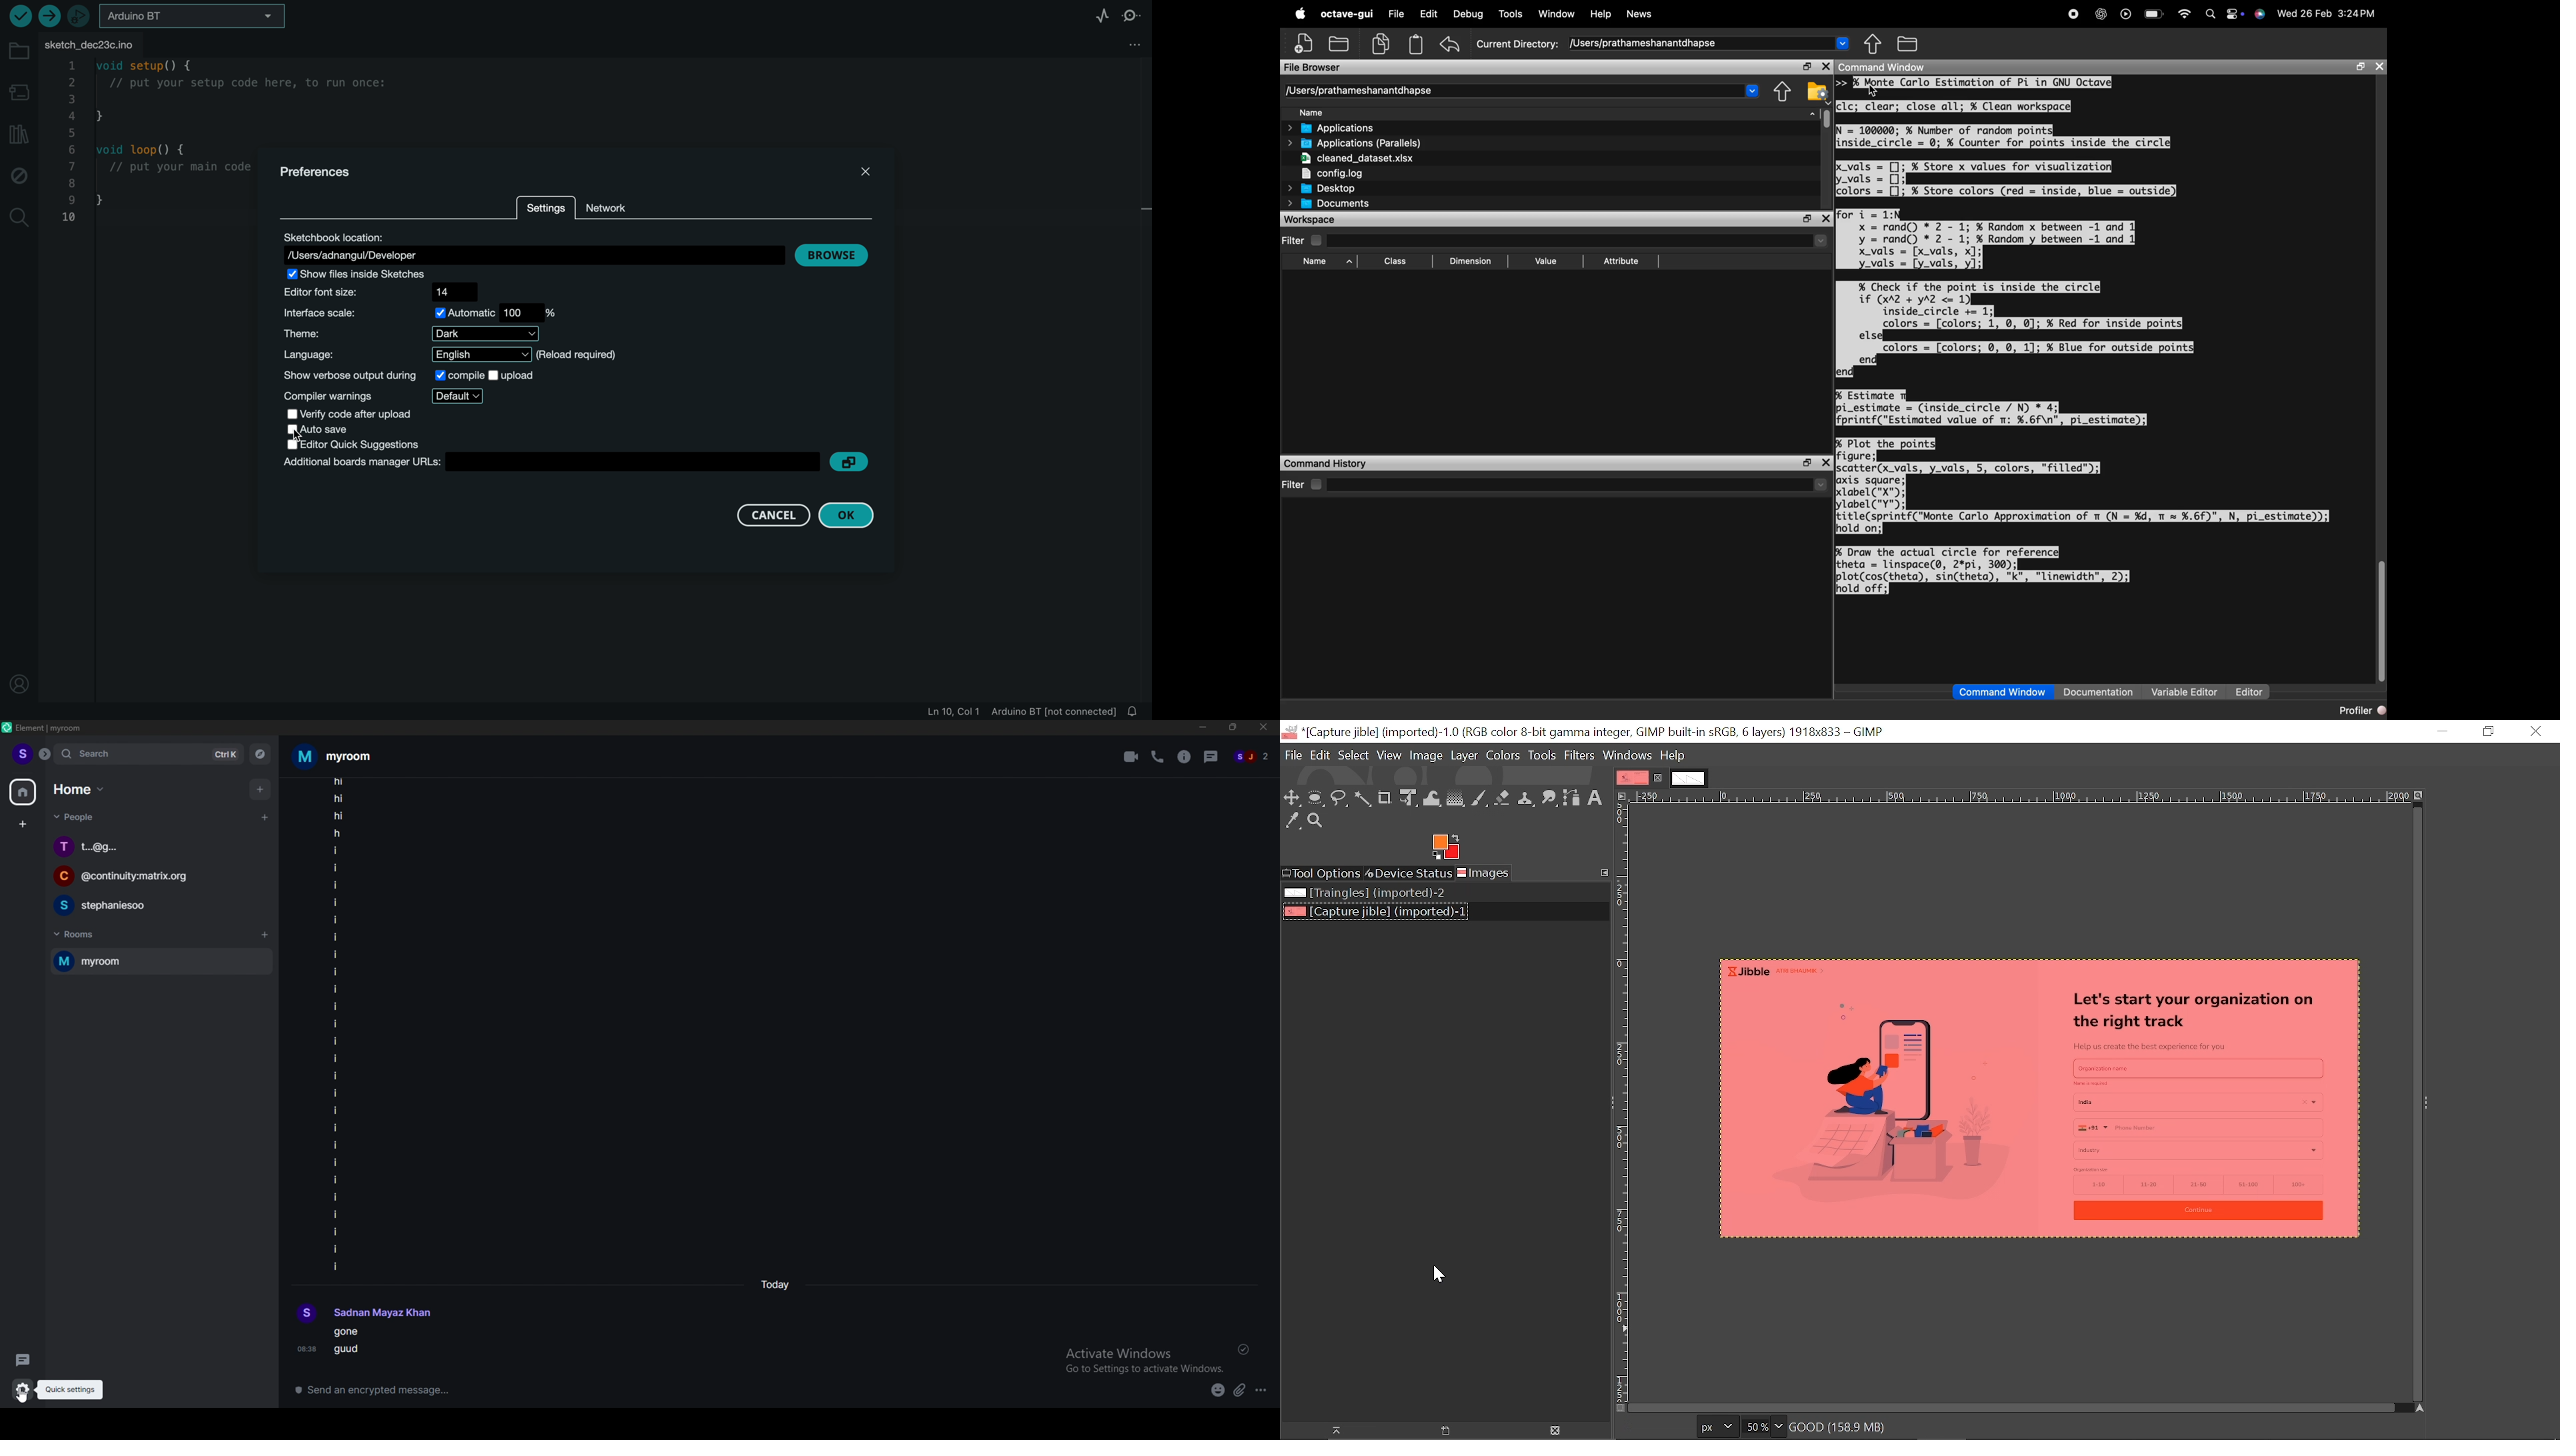 This screenshot has width=2576, height=1456. What do you see at coordinates (1619, 1408) in the screenshot?
I see `Toggle quick mask on/off` at bounding box center [1619, 1408].